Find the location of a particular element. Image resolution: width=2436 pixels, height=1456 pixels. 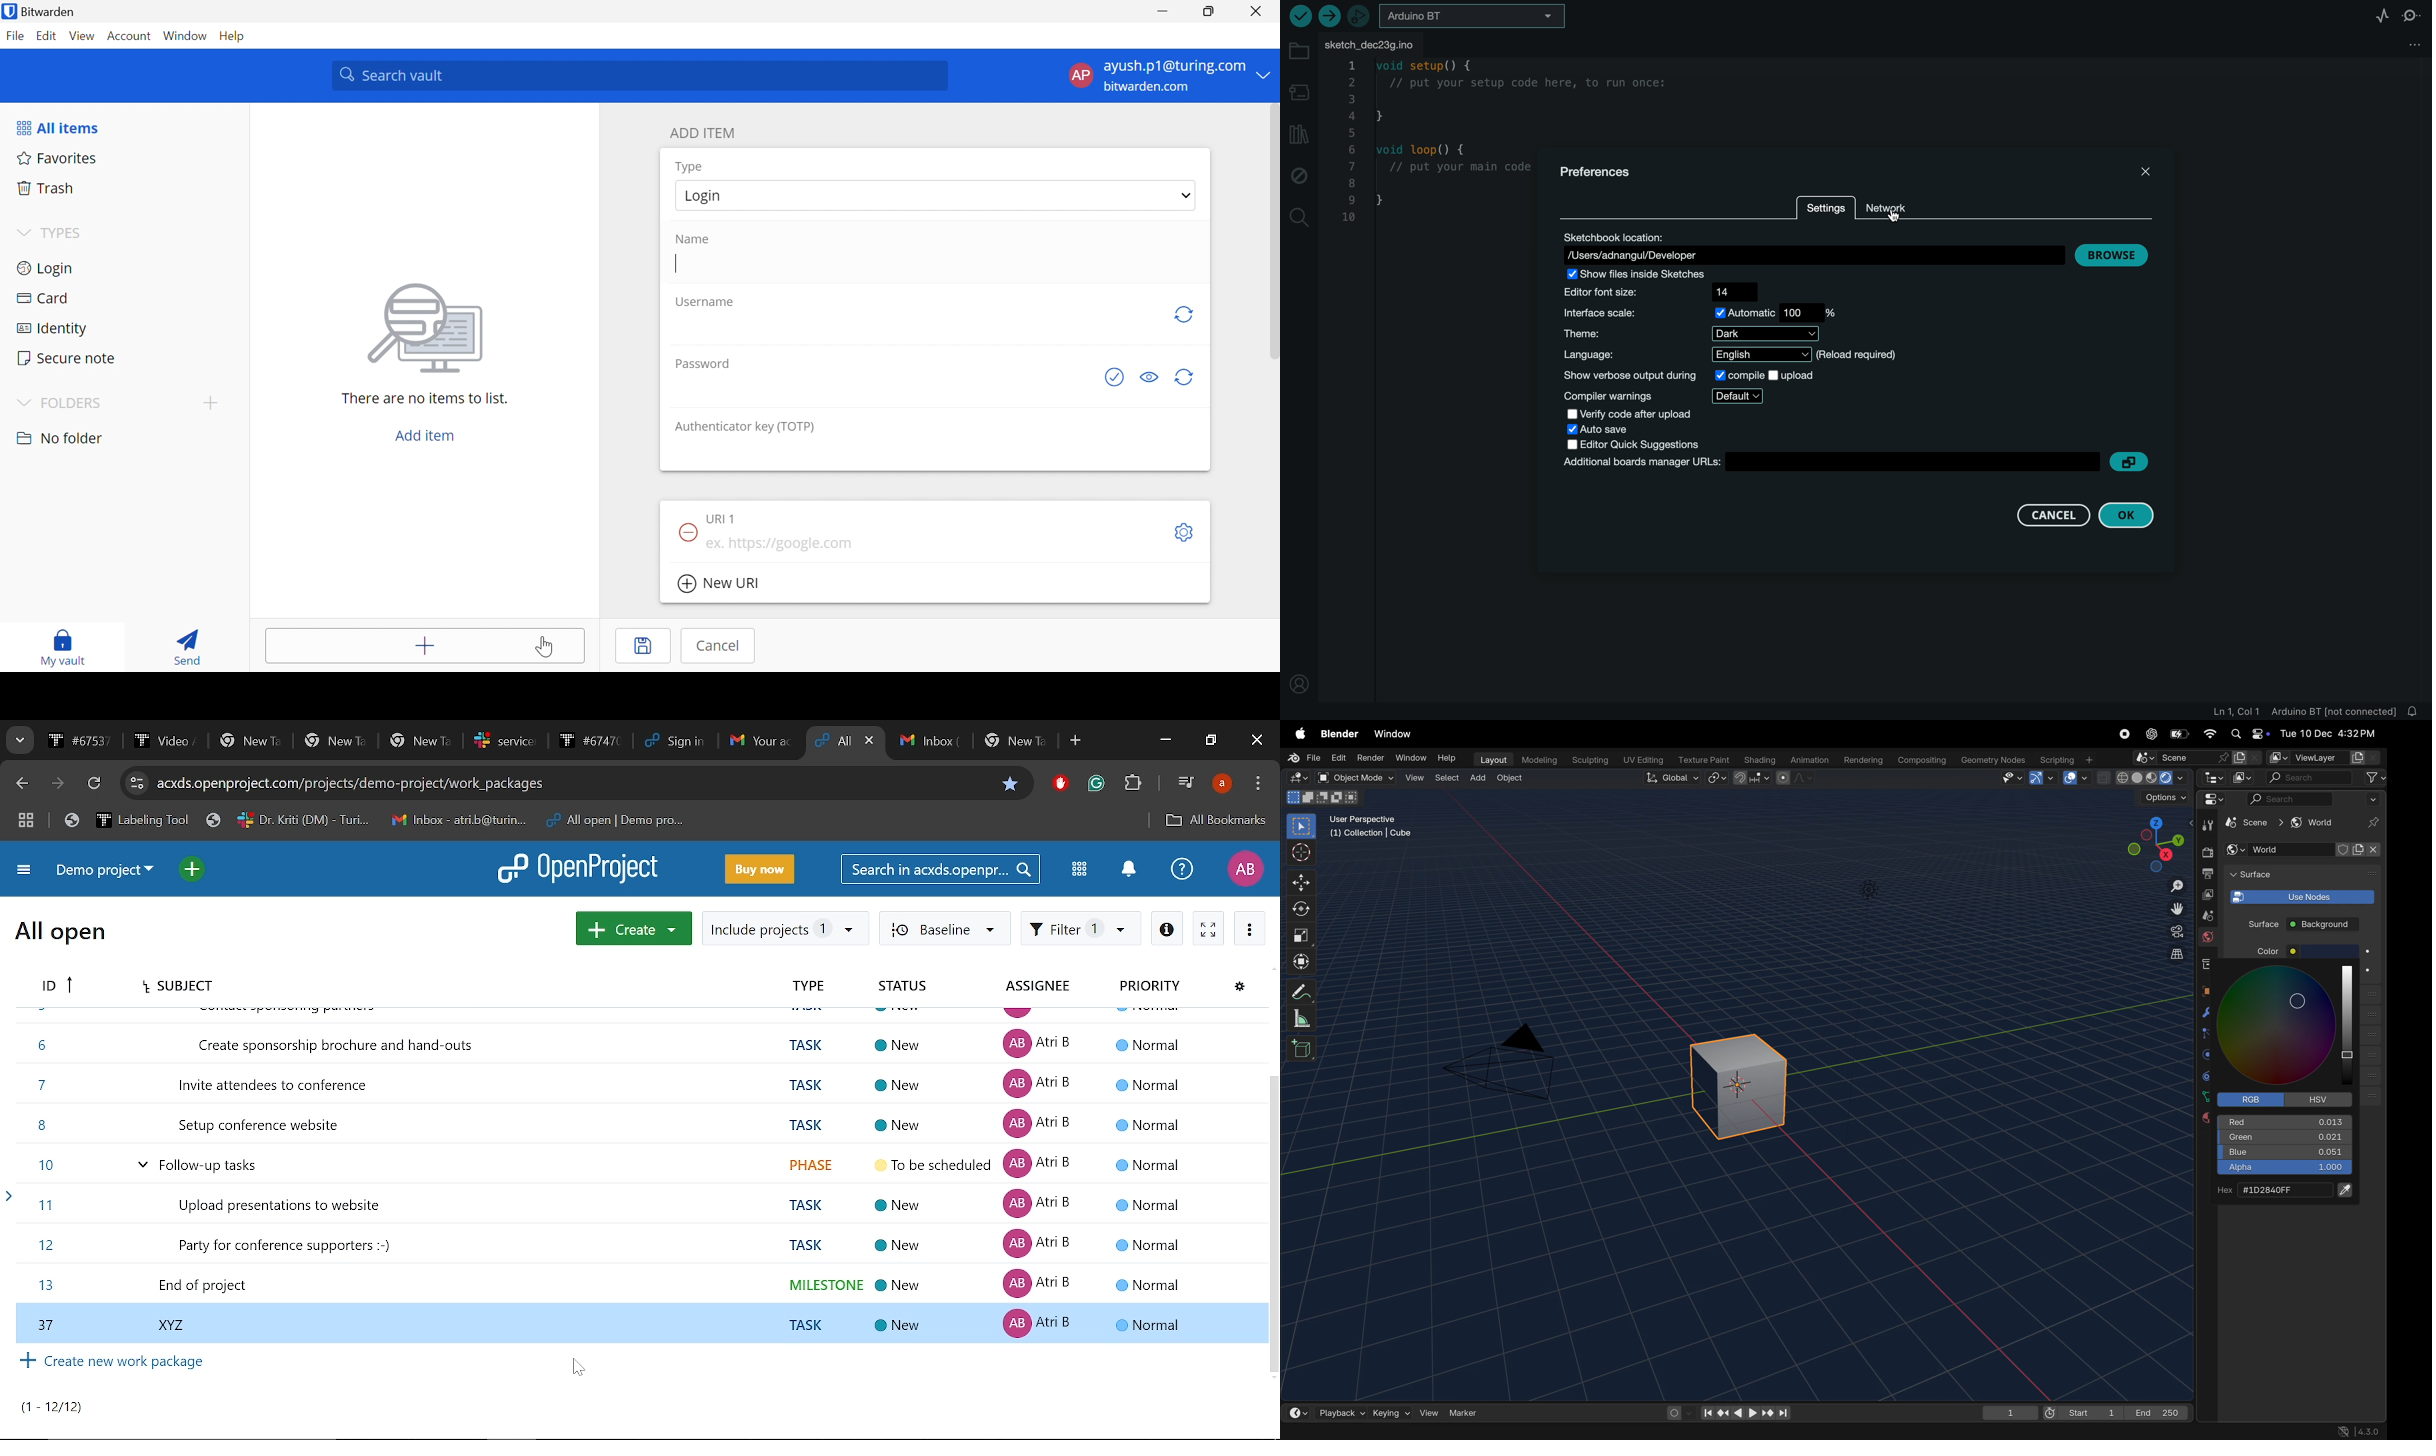

Configure view is located at coordinates (1241, 985).